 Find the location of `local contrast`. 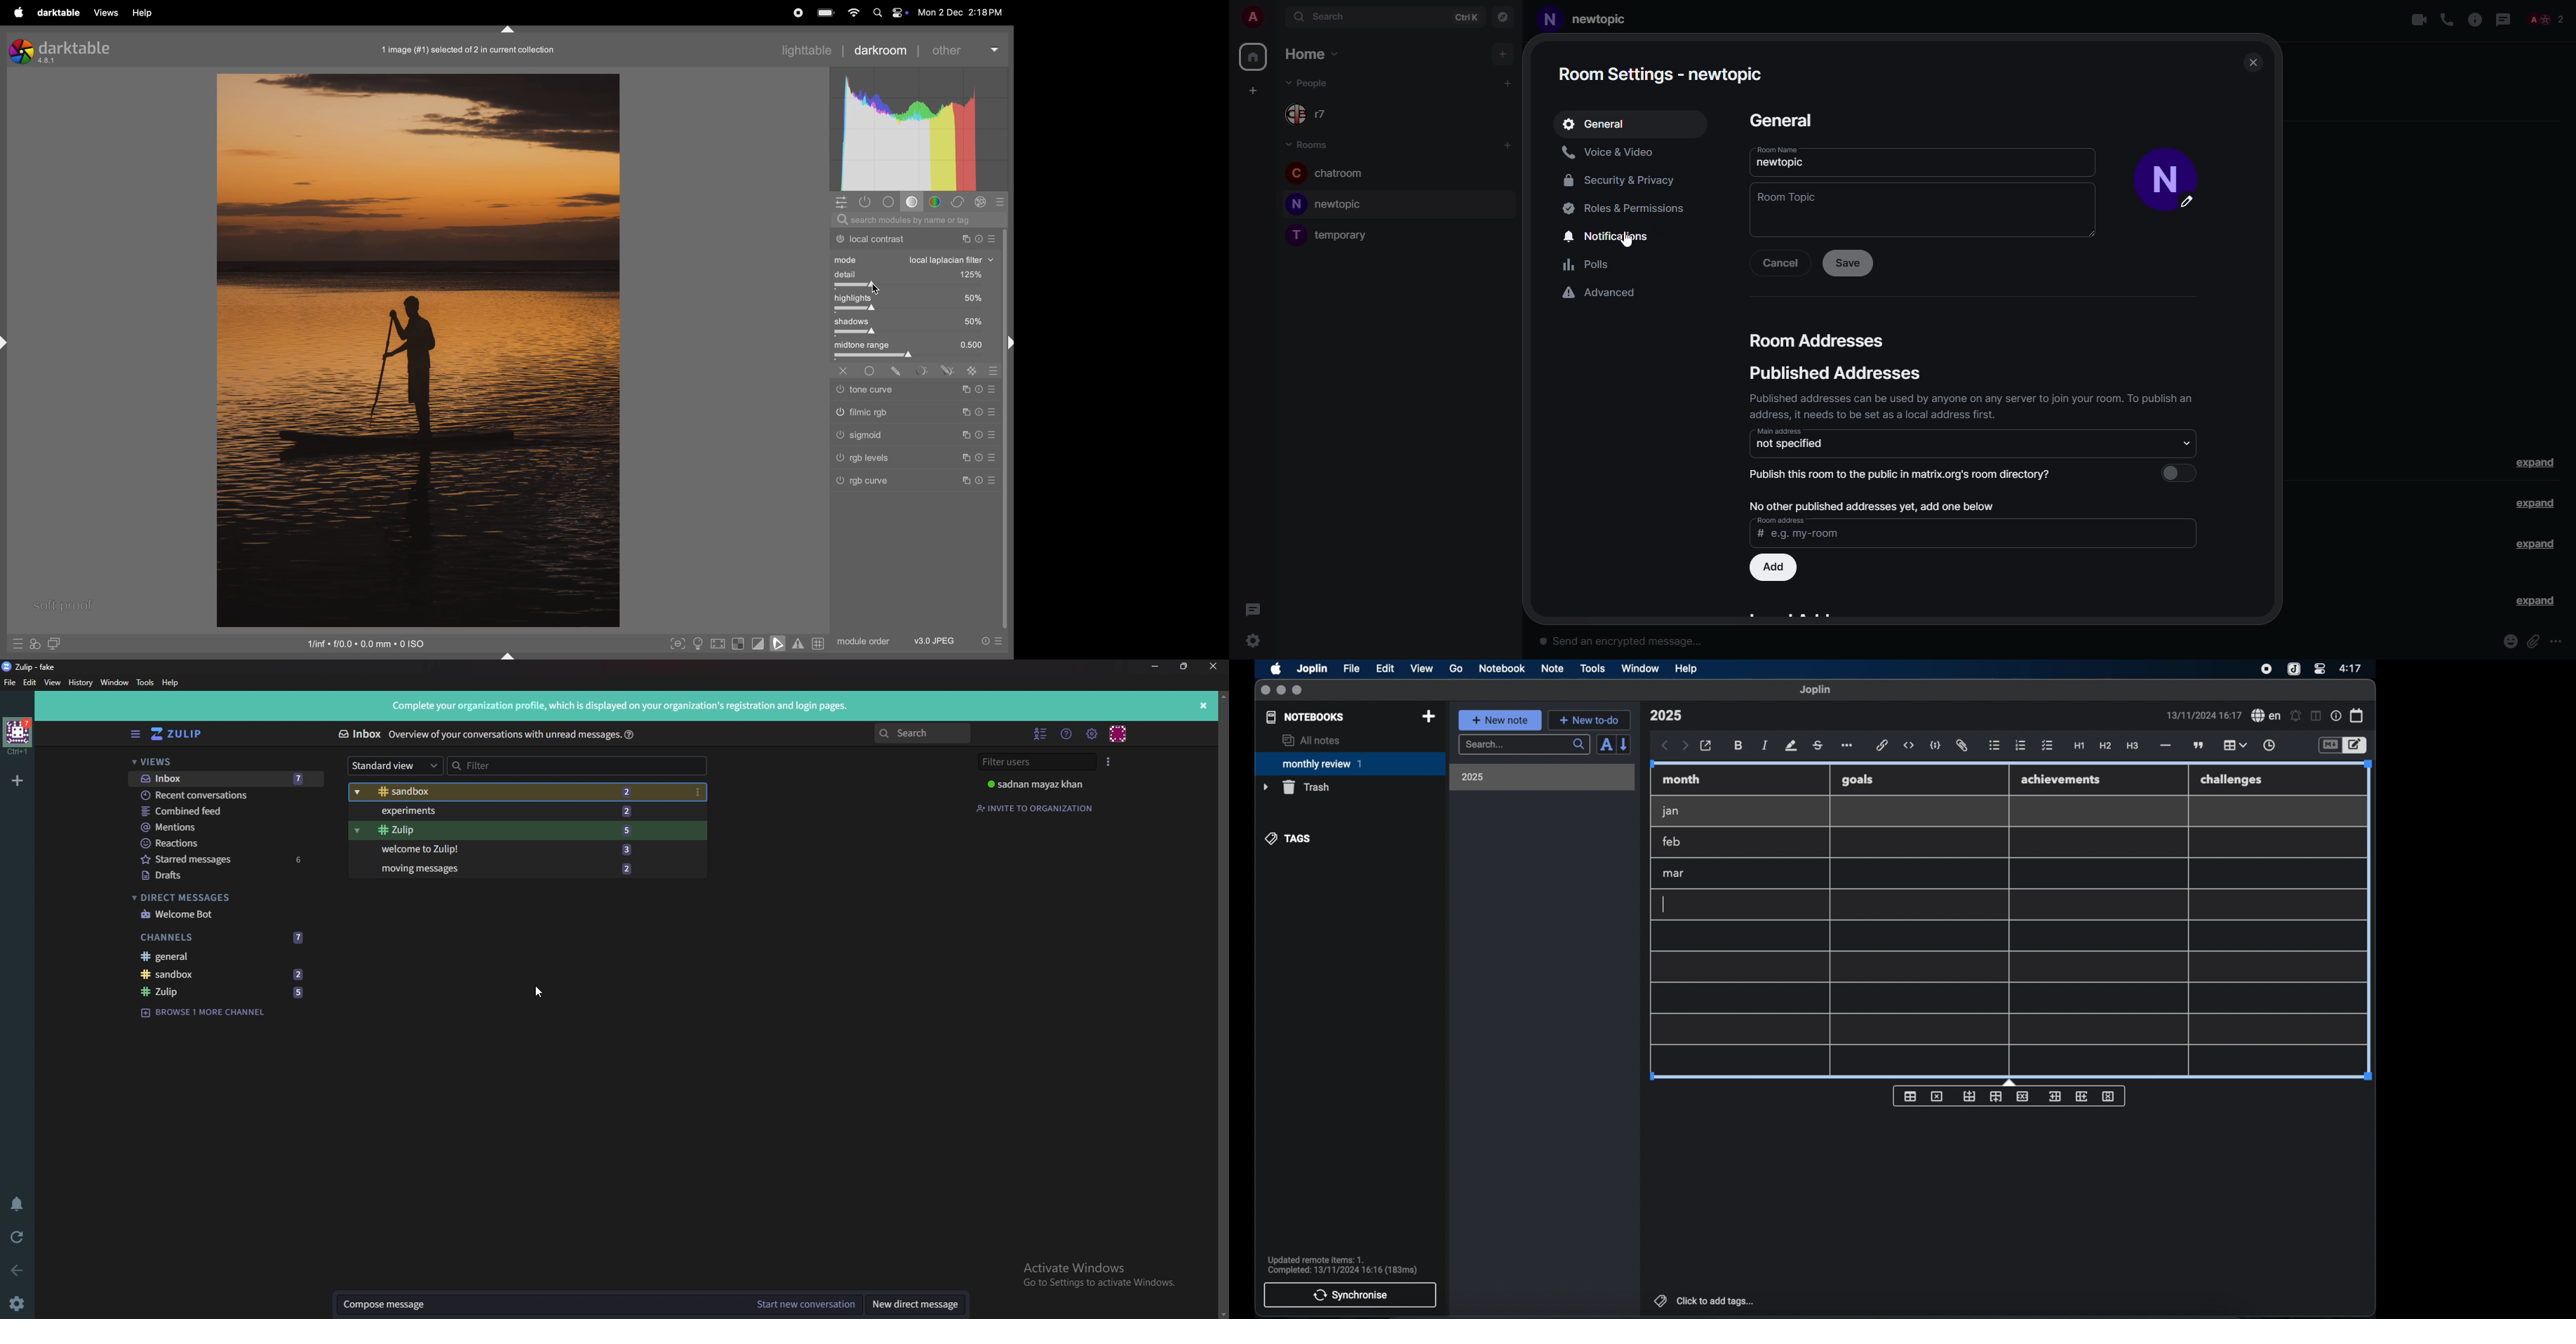

local contrast is located at coordinates (914, 239).